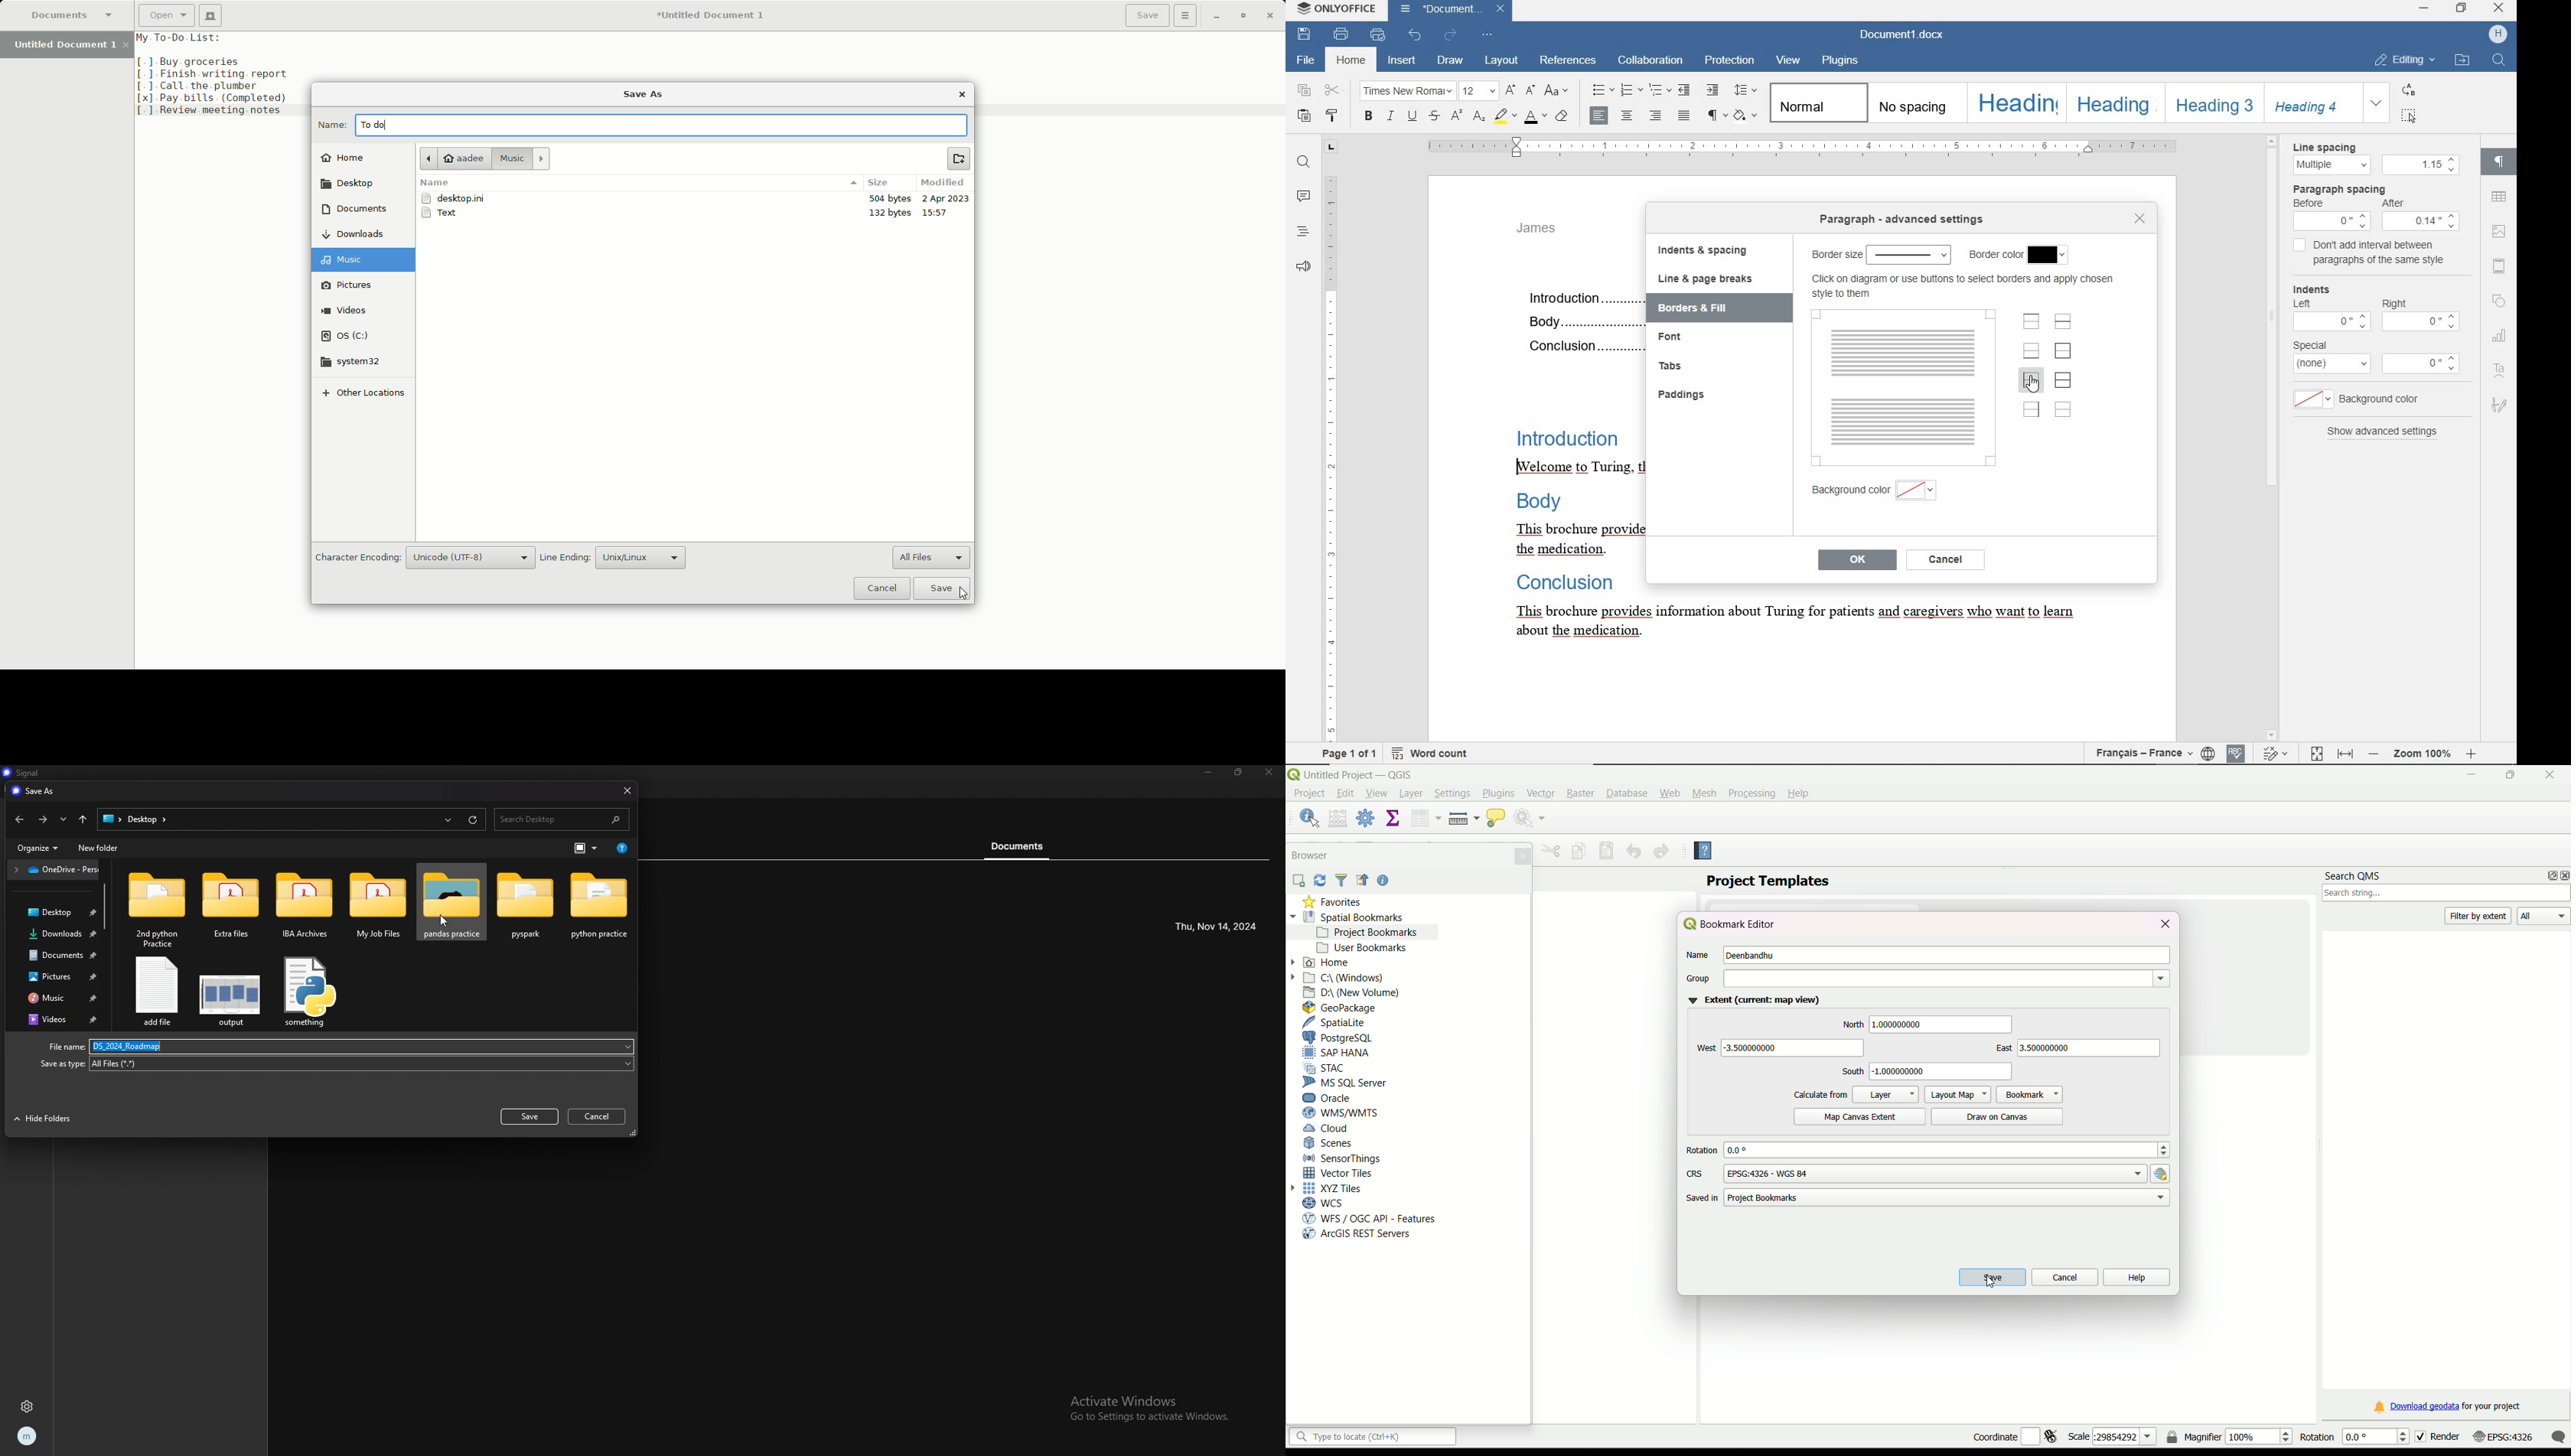  What do you see at coordinates (1925, 1150) in the screenshot?
I see `rotation` at bounding box center [1925, 1150].